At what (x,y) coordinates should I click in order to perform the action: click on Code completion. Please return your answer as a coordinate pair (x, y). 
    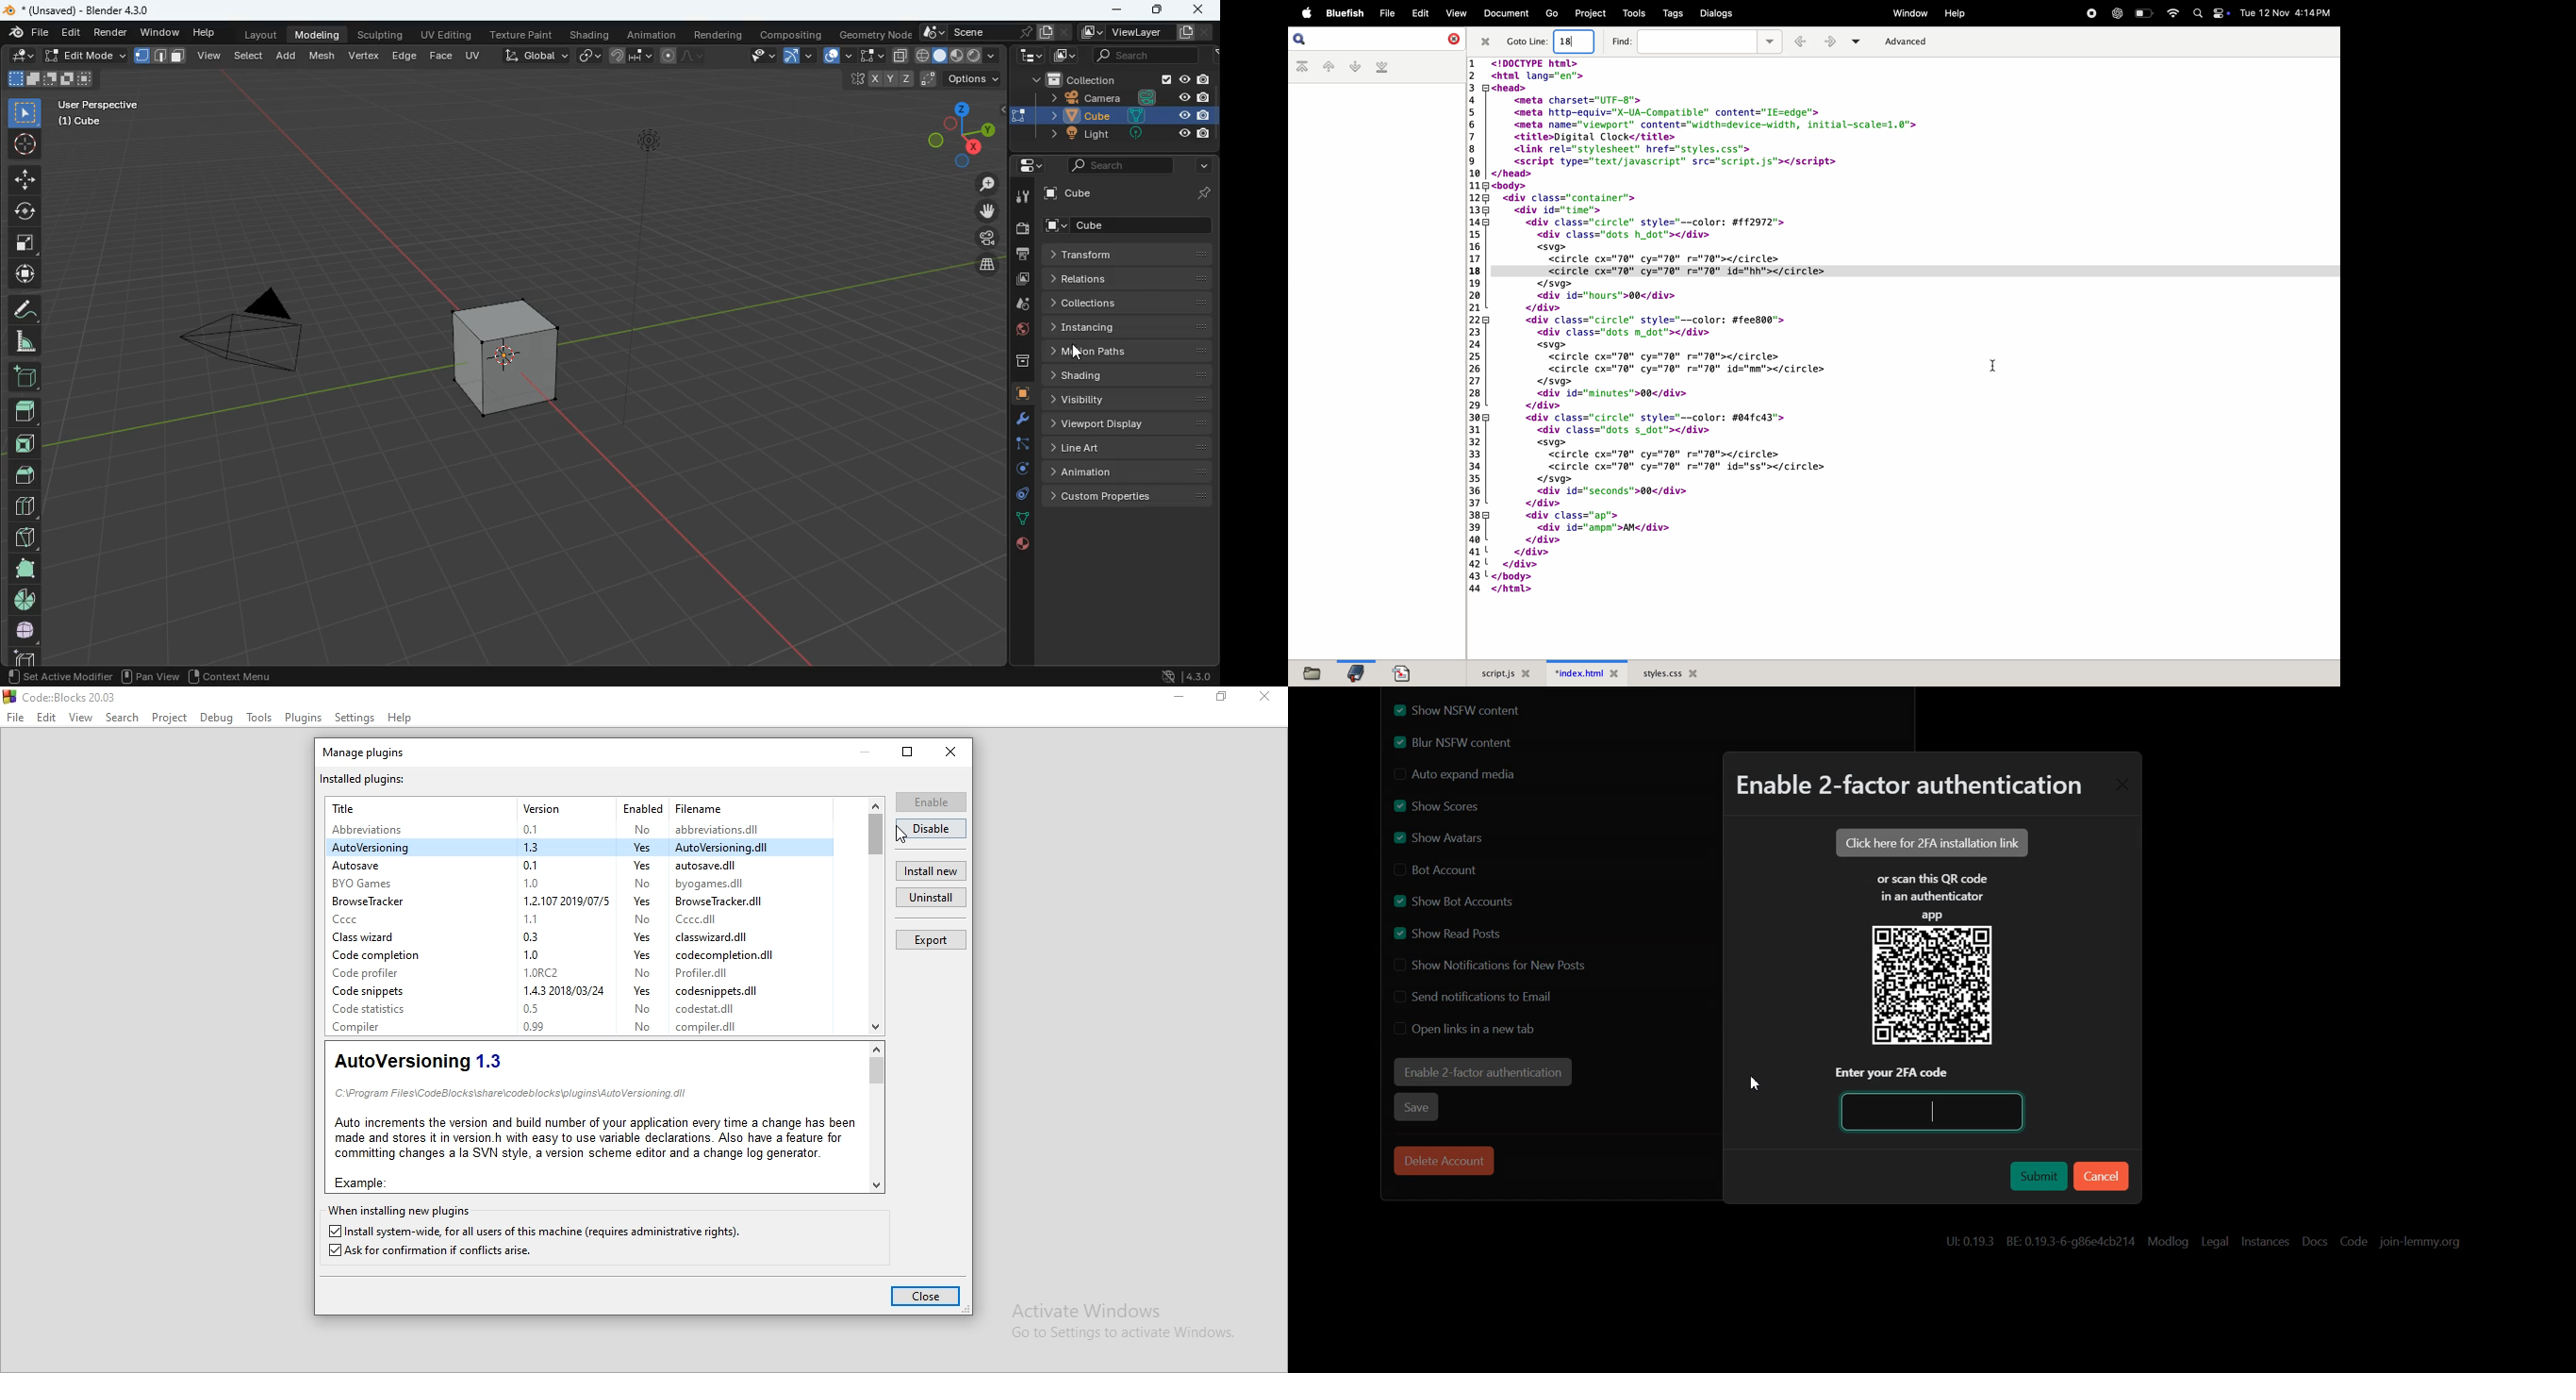
    Looking at the image, I should click on (381, 955).